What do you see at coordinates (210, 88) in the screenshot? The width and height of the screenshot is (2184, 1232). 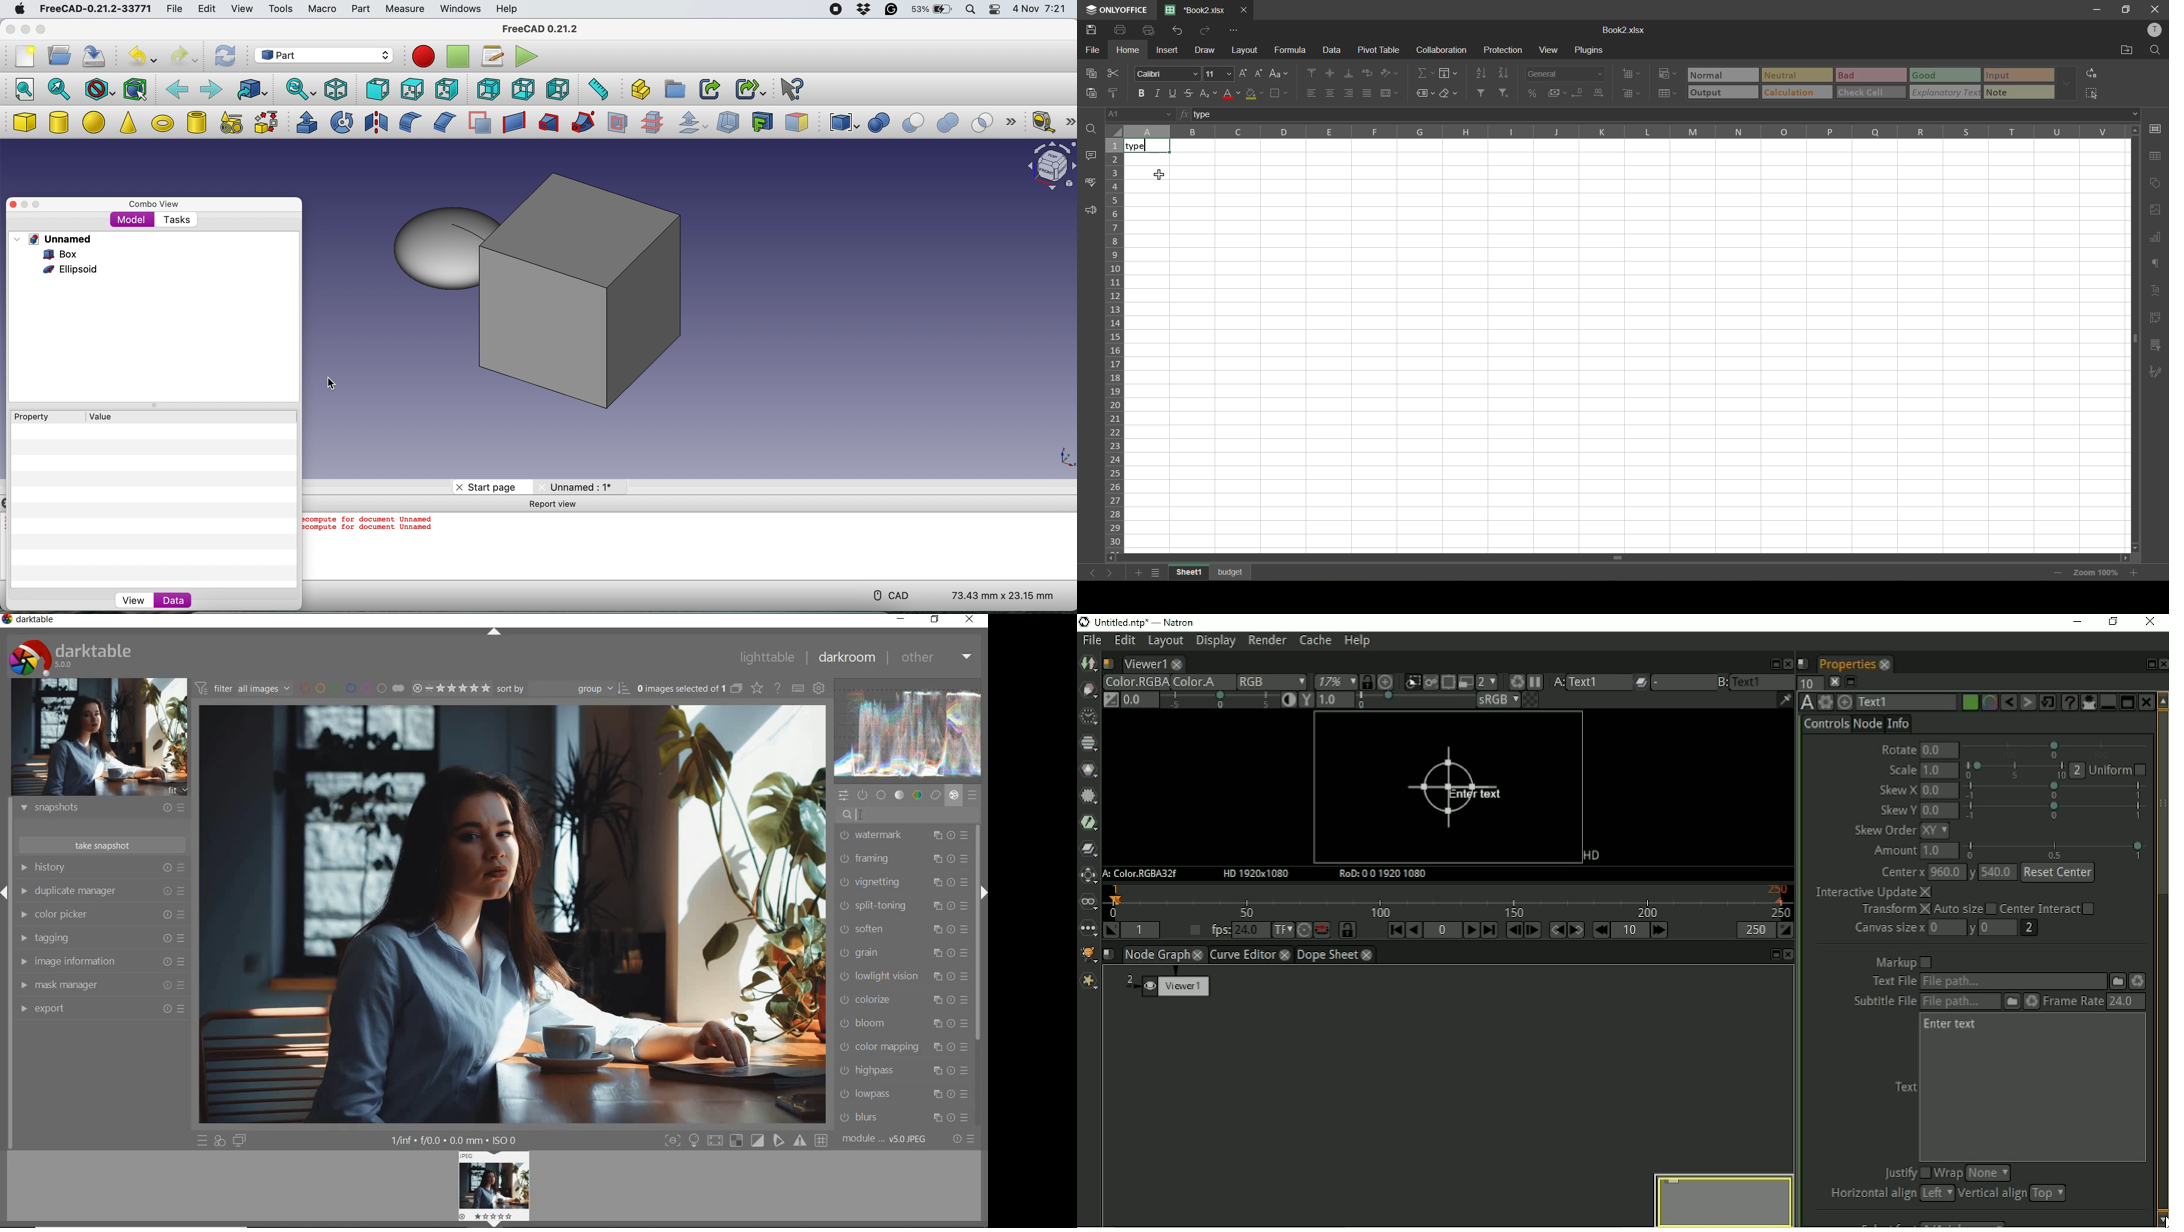 I see `forward` at bounding box center [210, 88].